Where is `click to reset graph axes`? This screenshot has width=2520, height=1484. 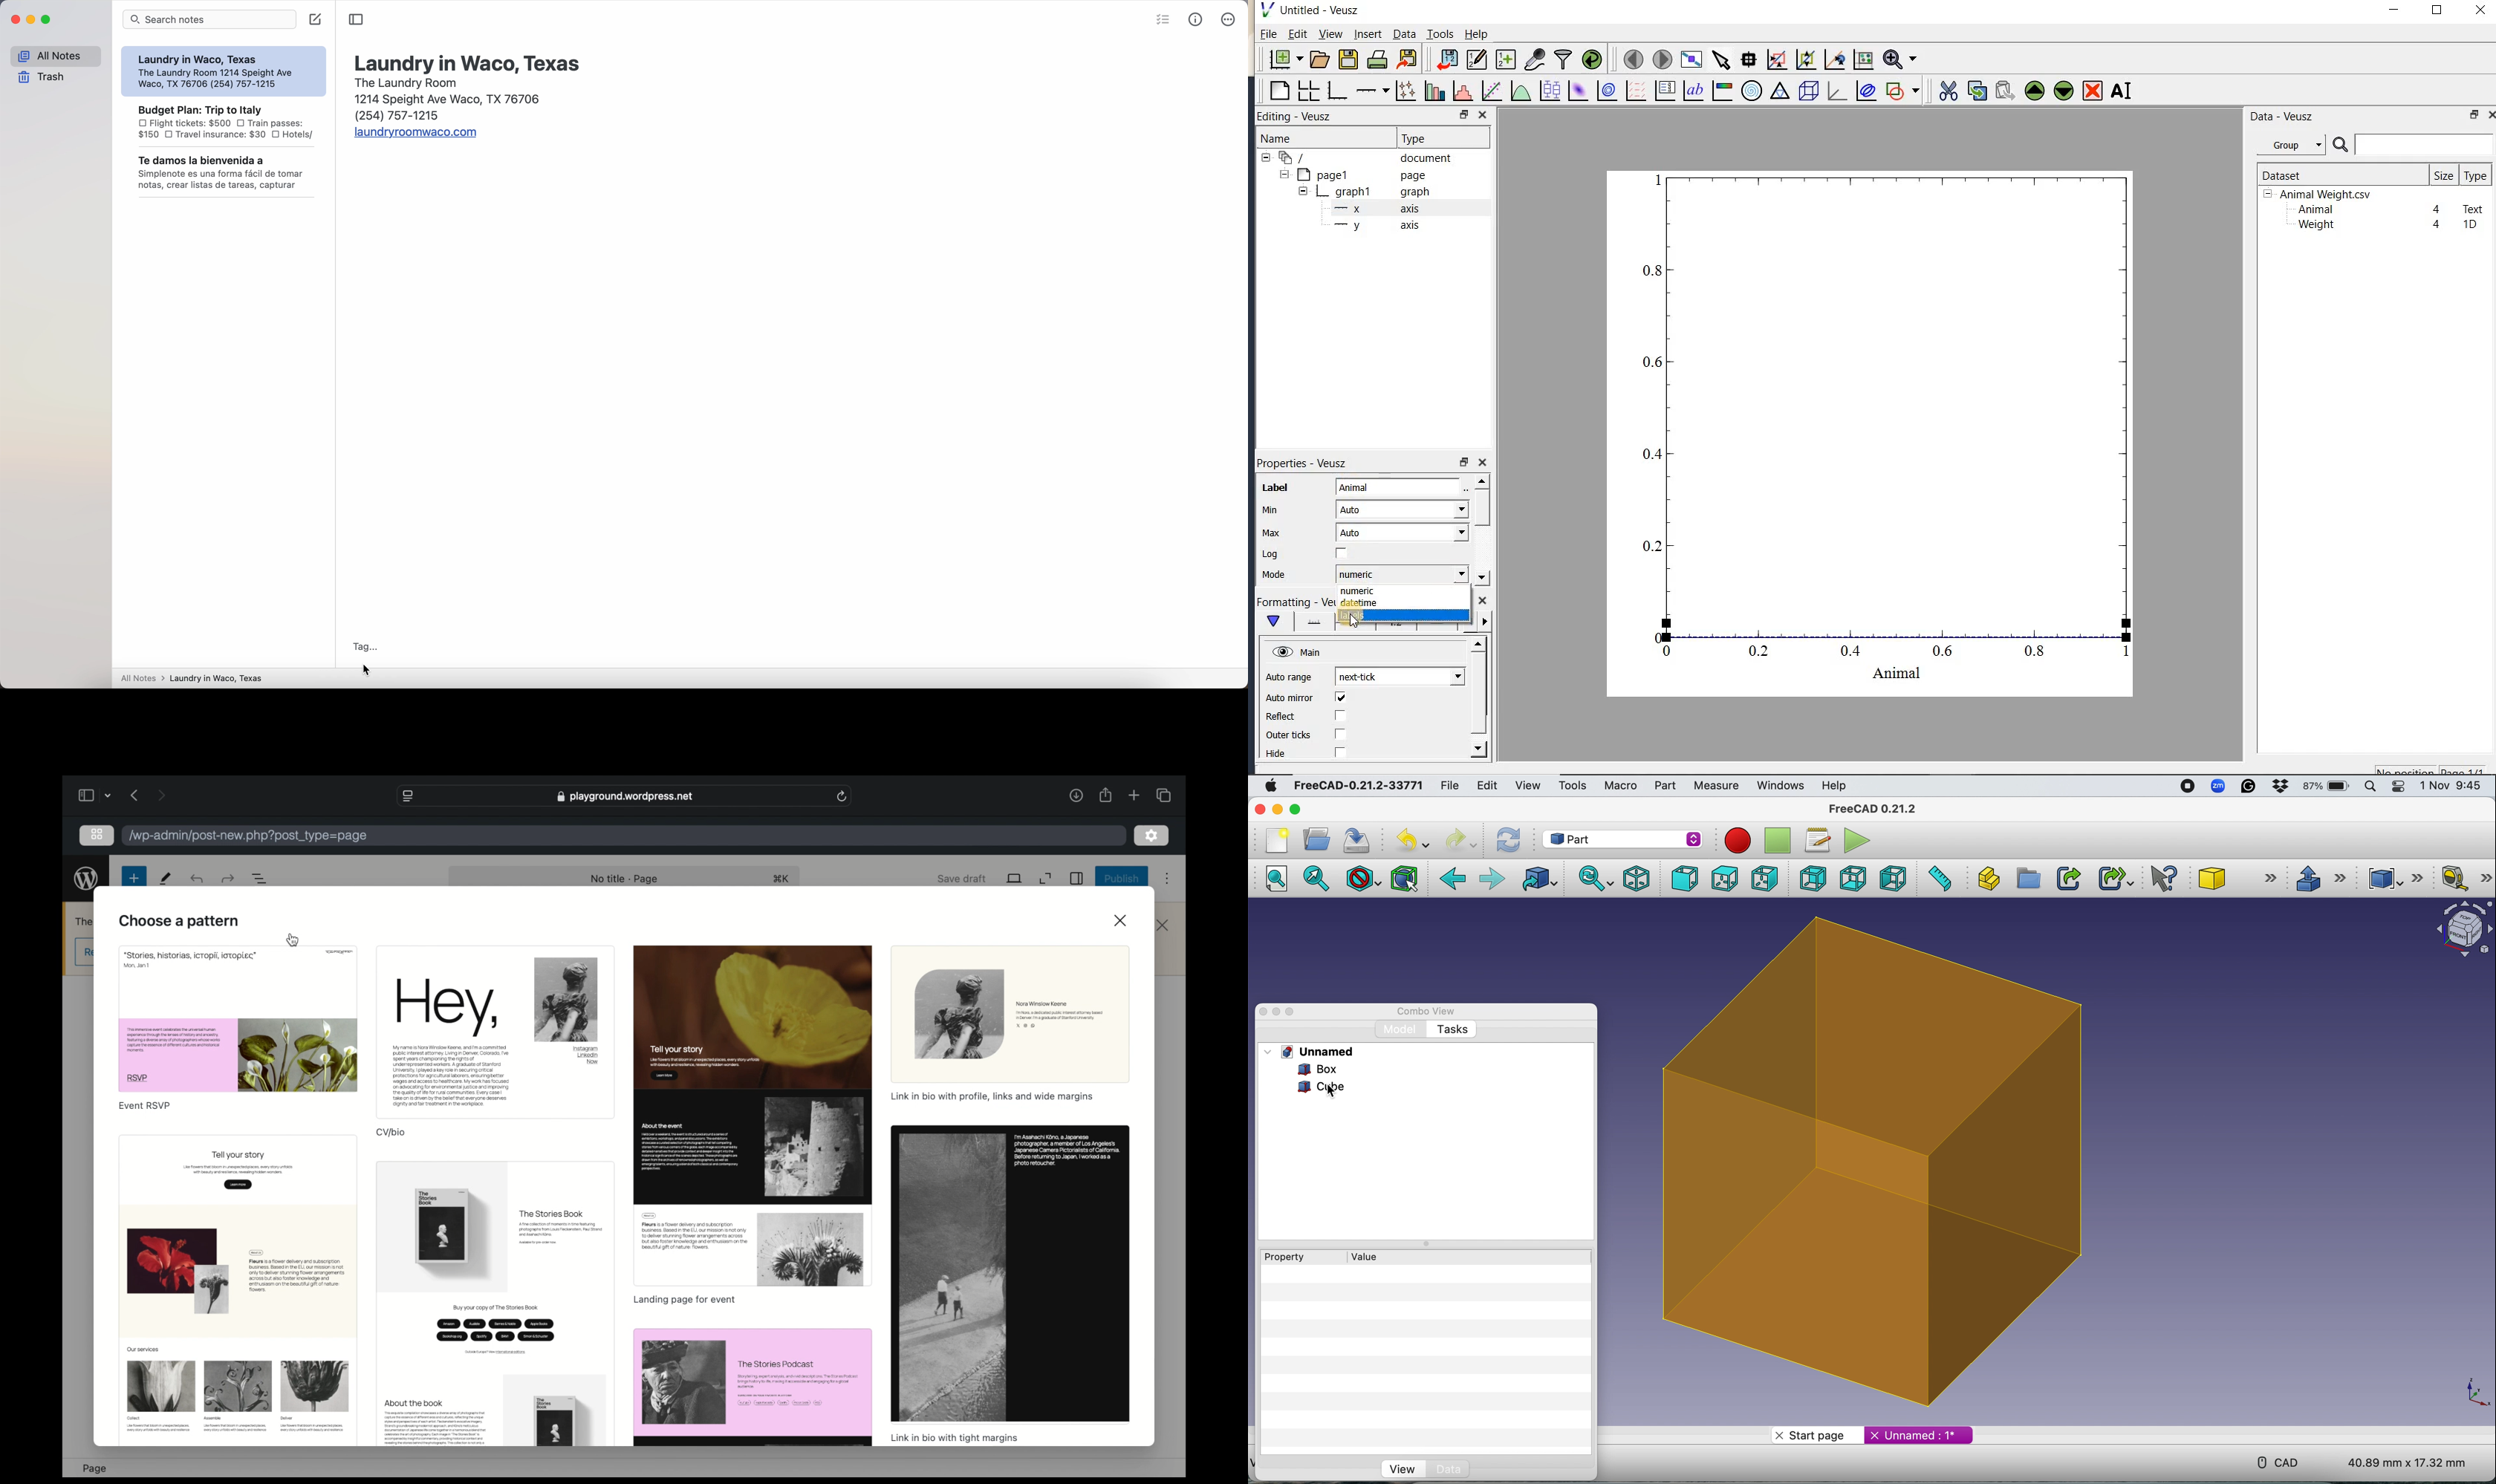 click to reset graph axes is located at coordinates (1863, 60).